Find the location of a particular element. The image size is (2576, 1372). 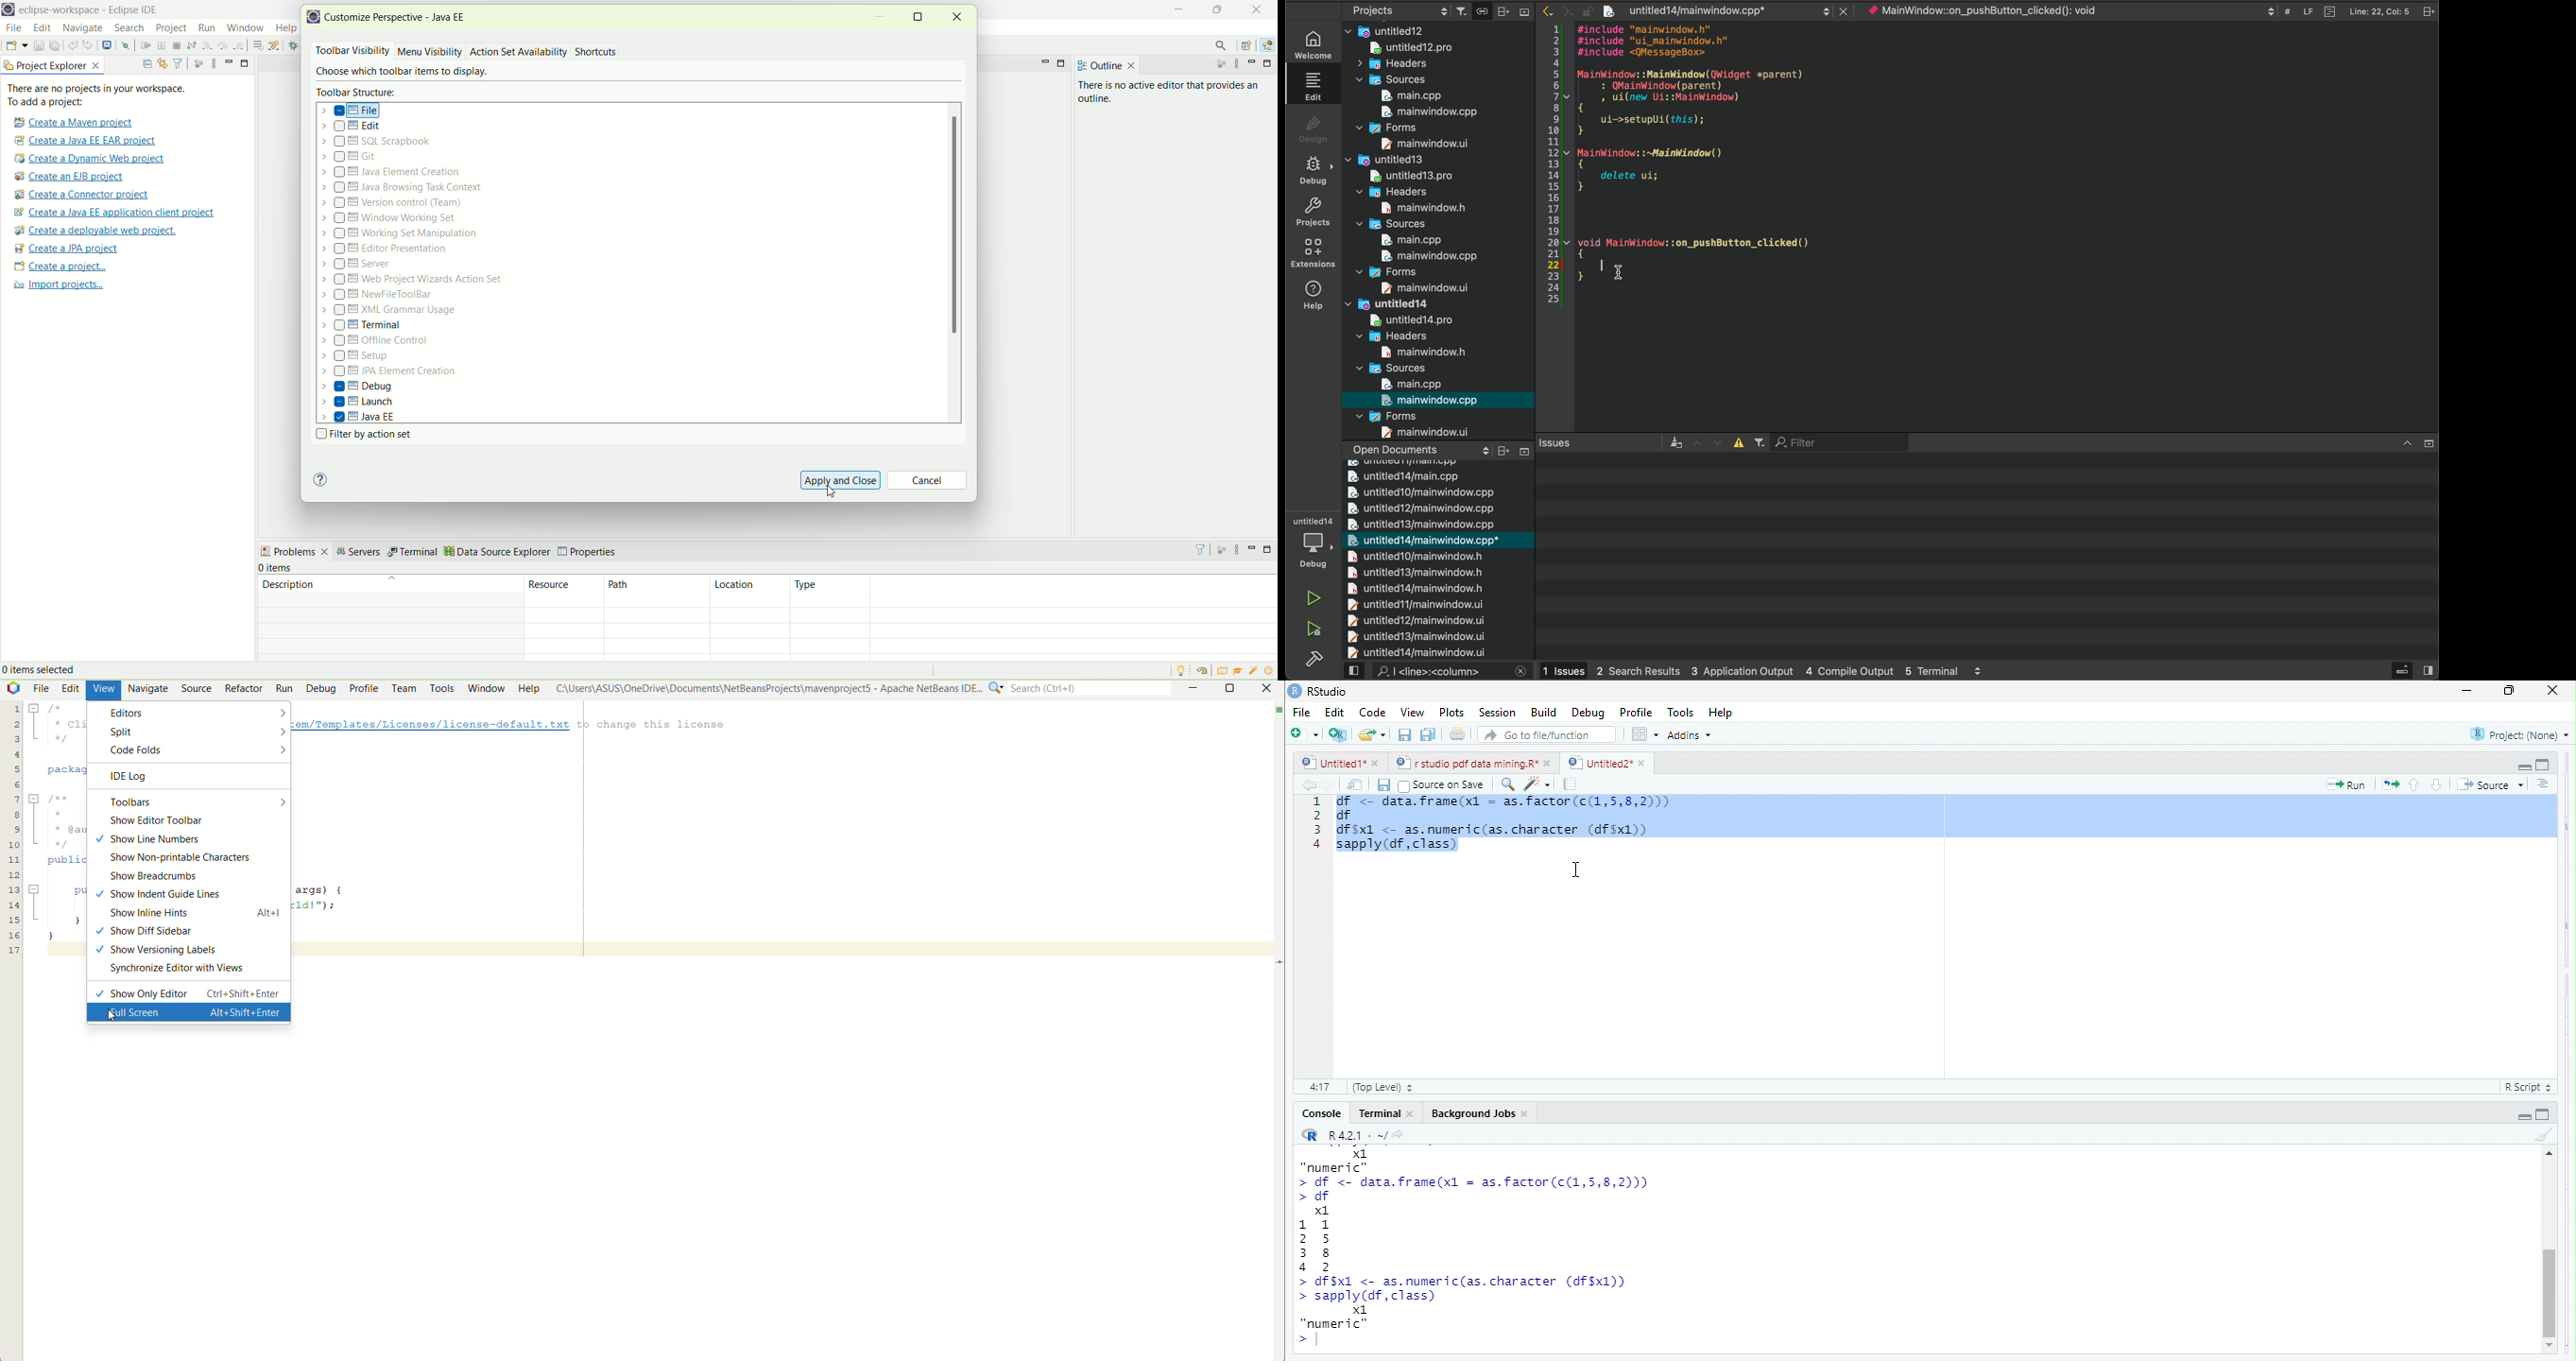

Extensions is located at coordinates (1310, 253).